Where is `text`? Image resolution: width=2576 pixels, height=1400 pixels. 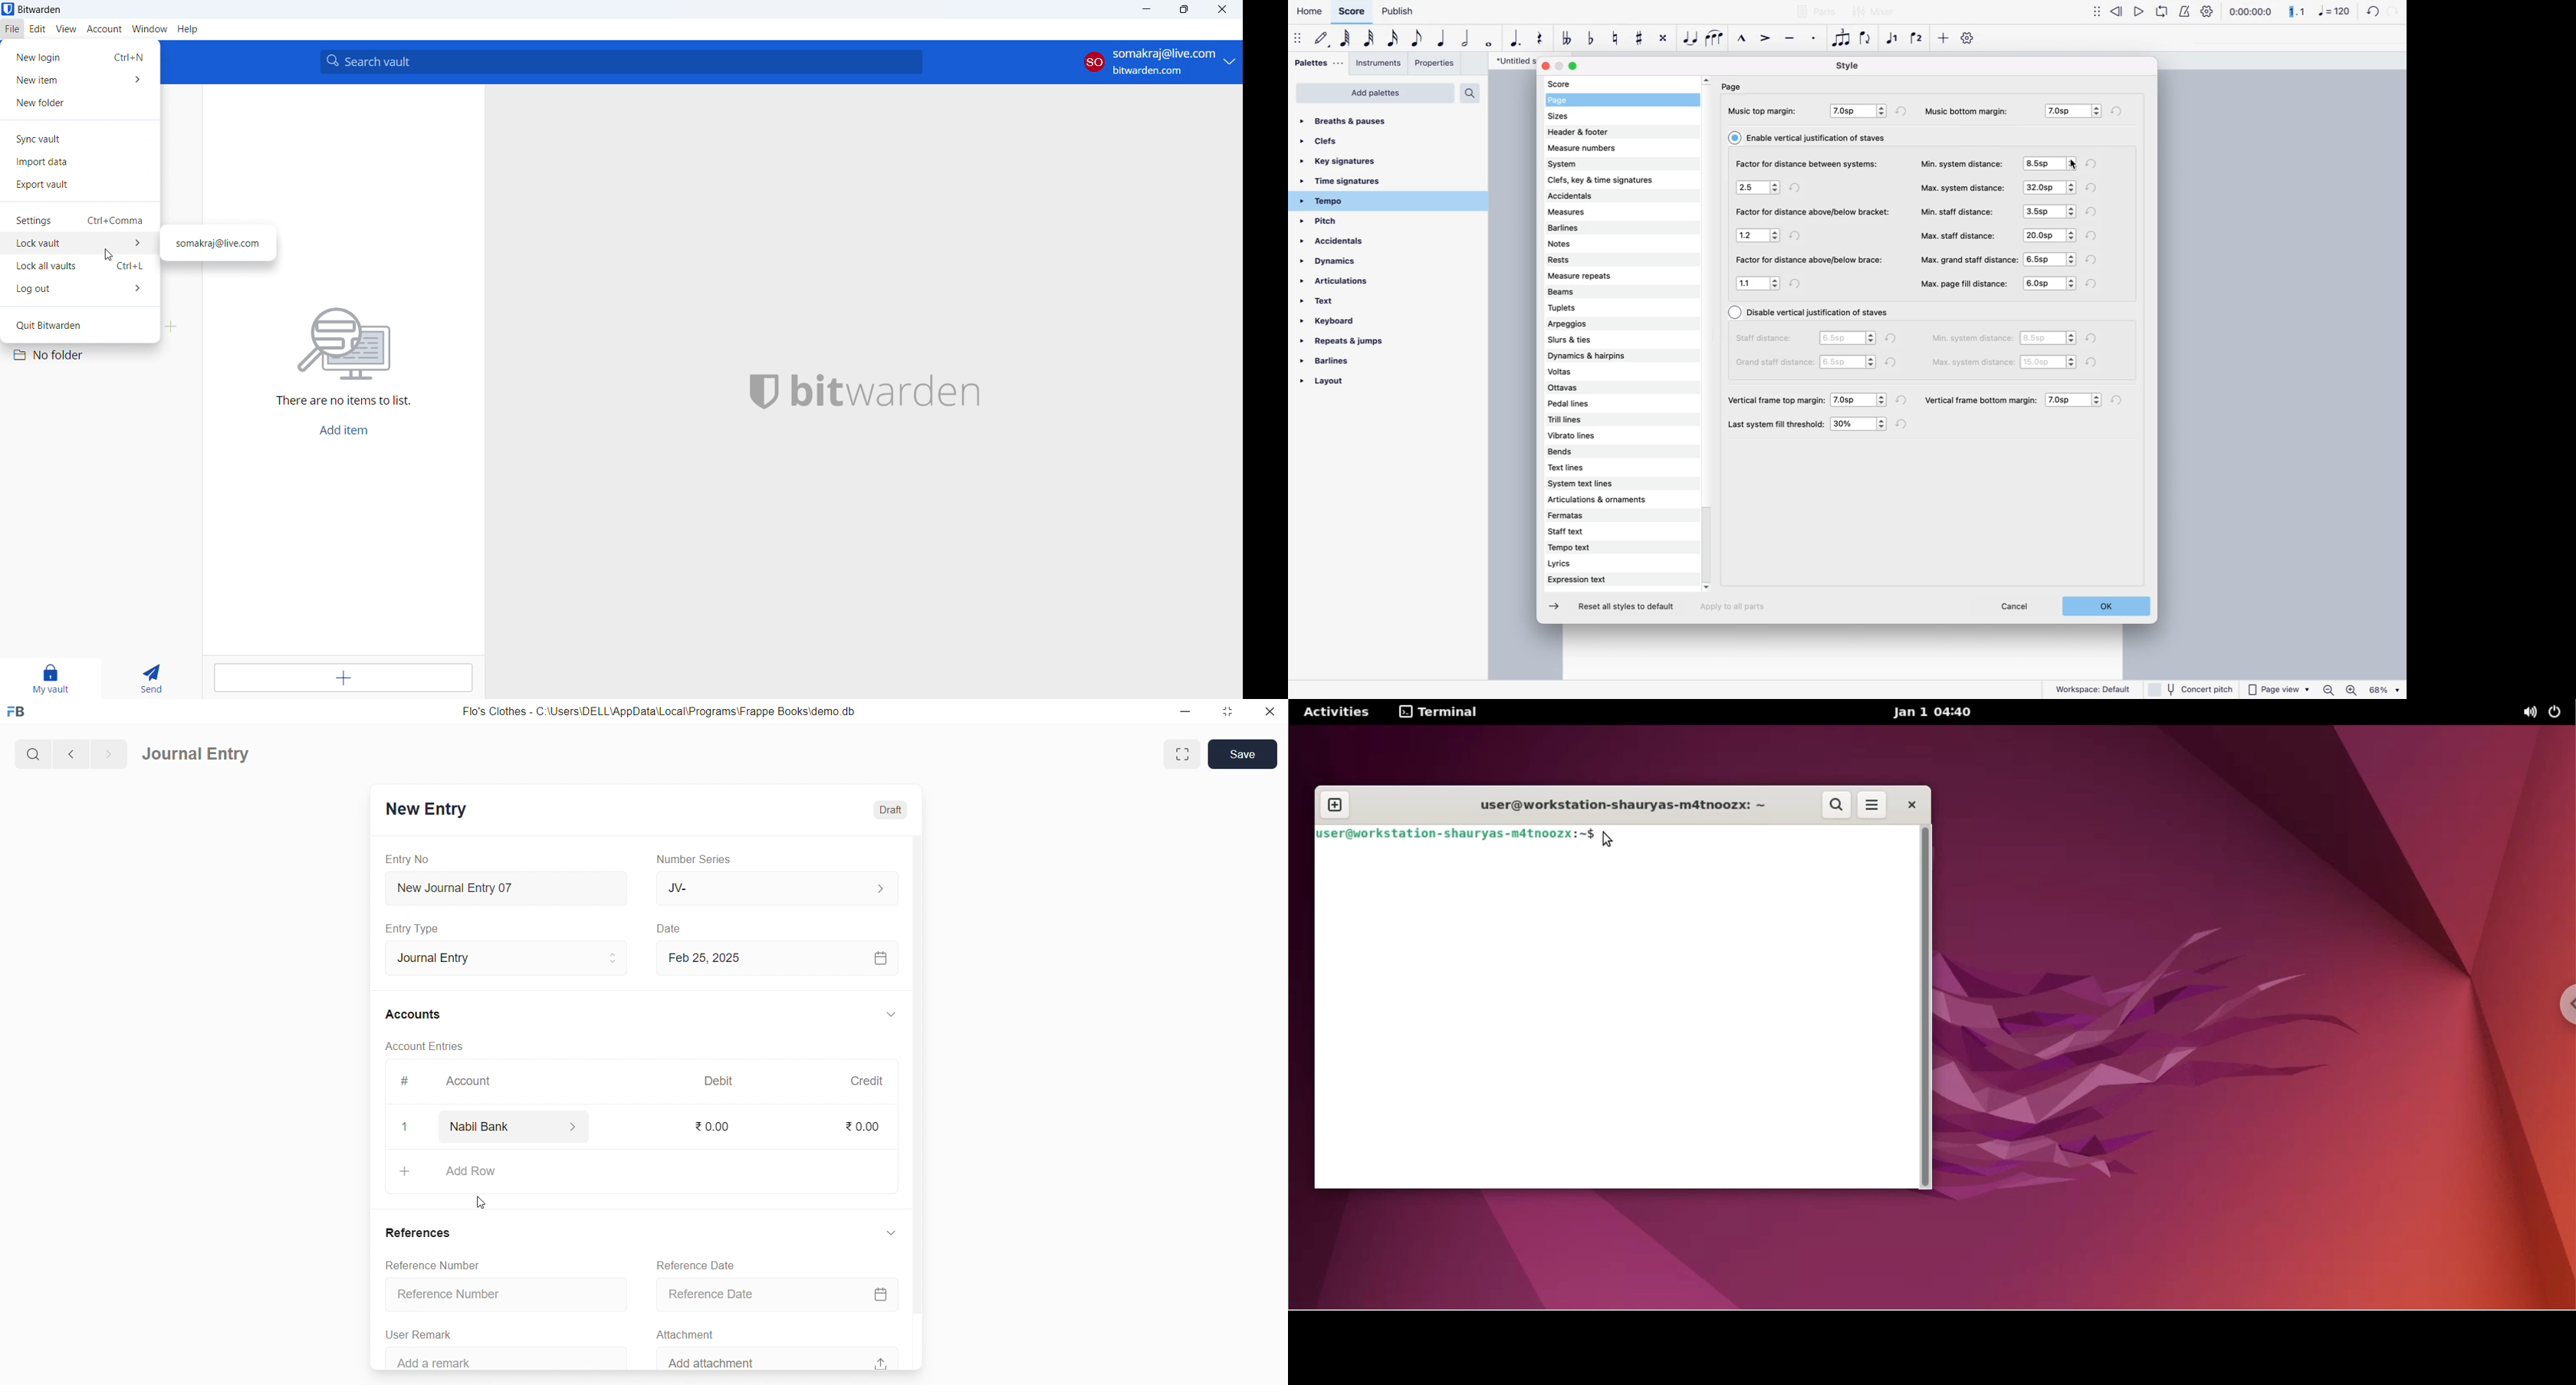
text is located at coordinates (1331, 305).